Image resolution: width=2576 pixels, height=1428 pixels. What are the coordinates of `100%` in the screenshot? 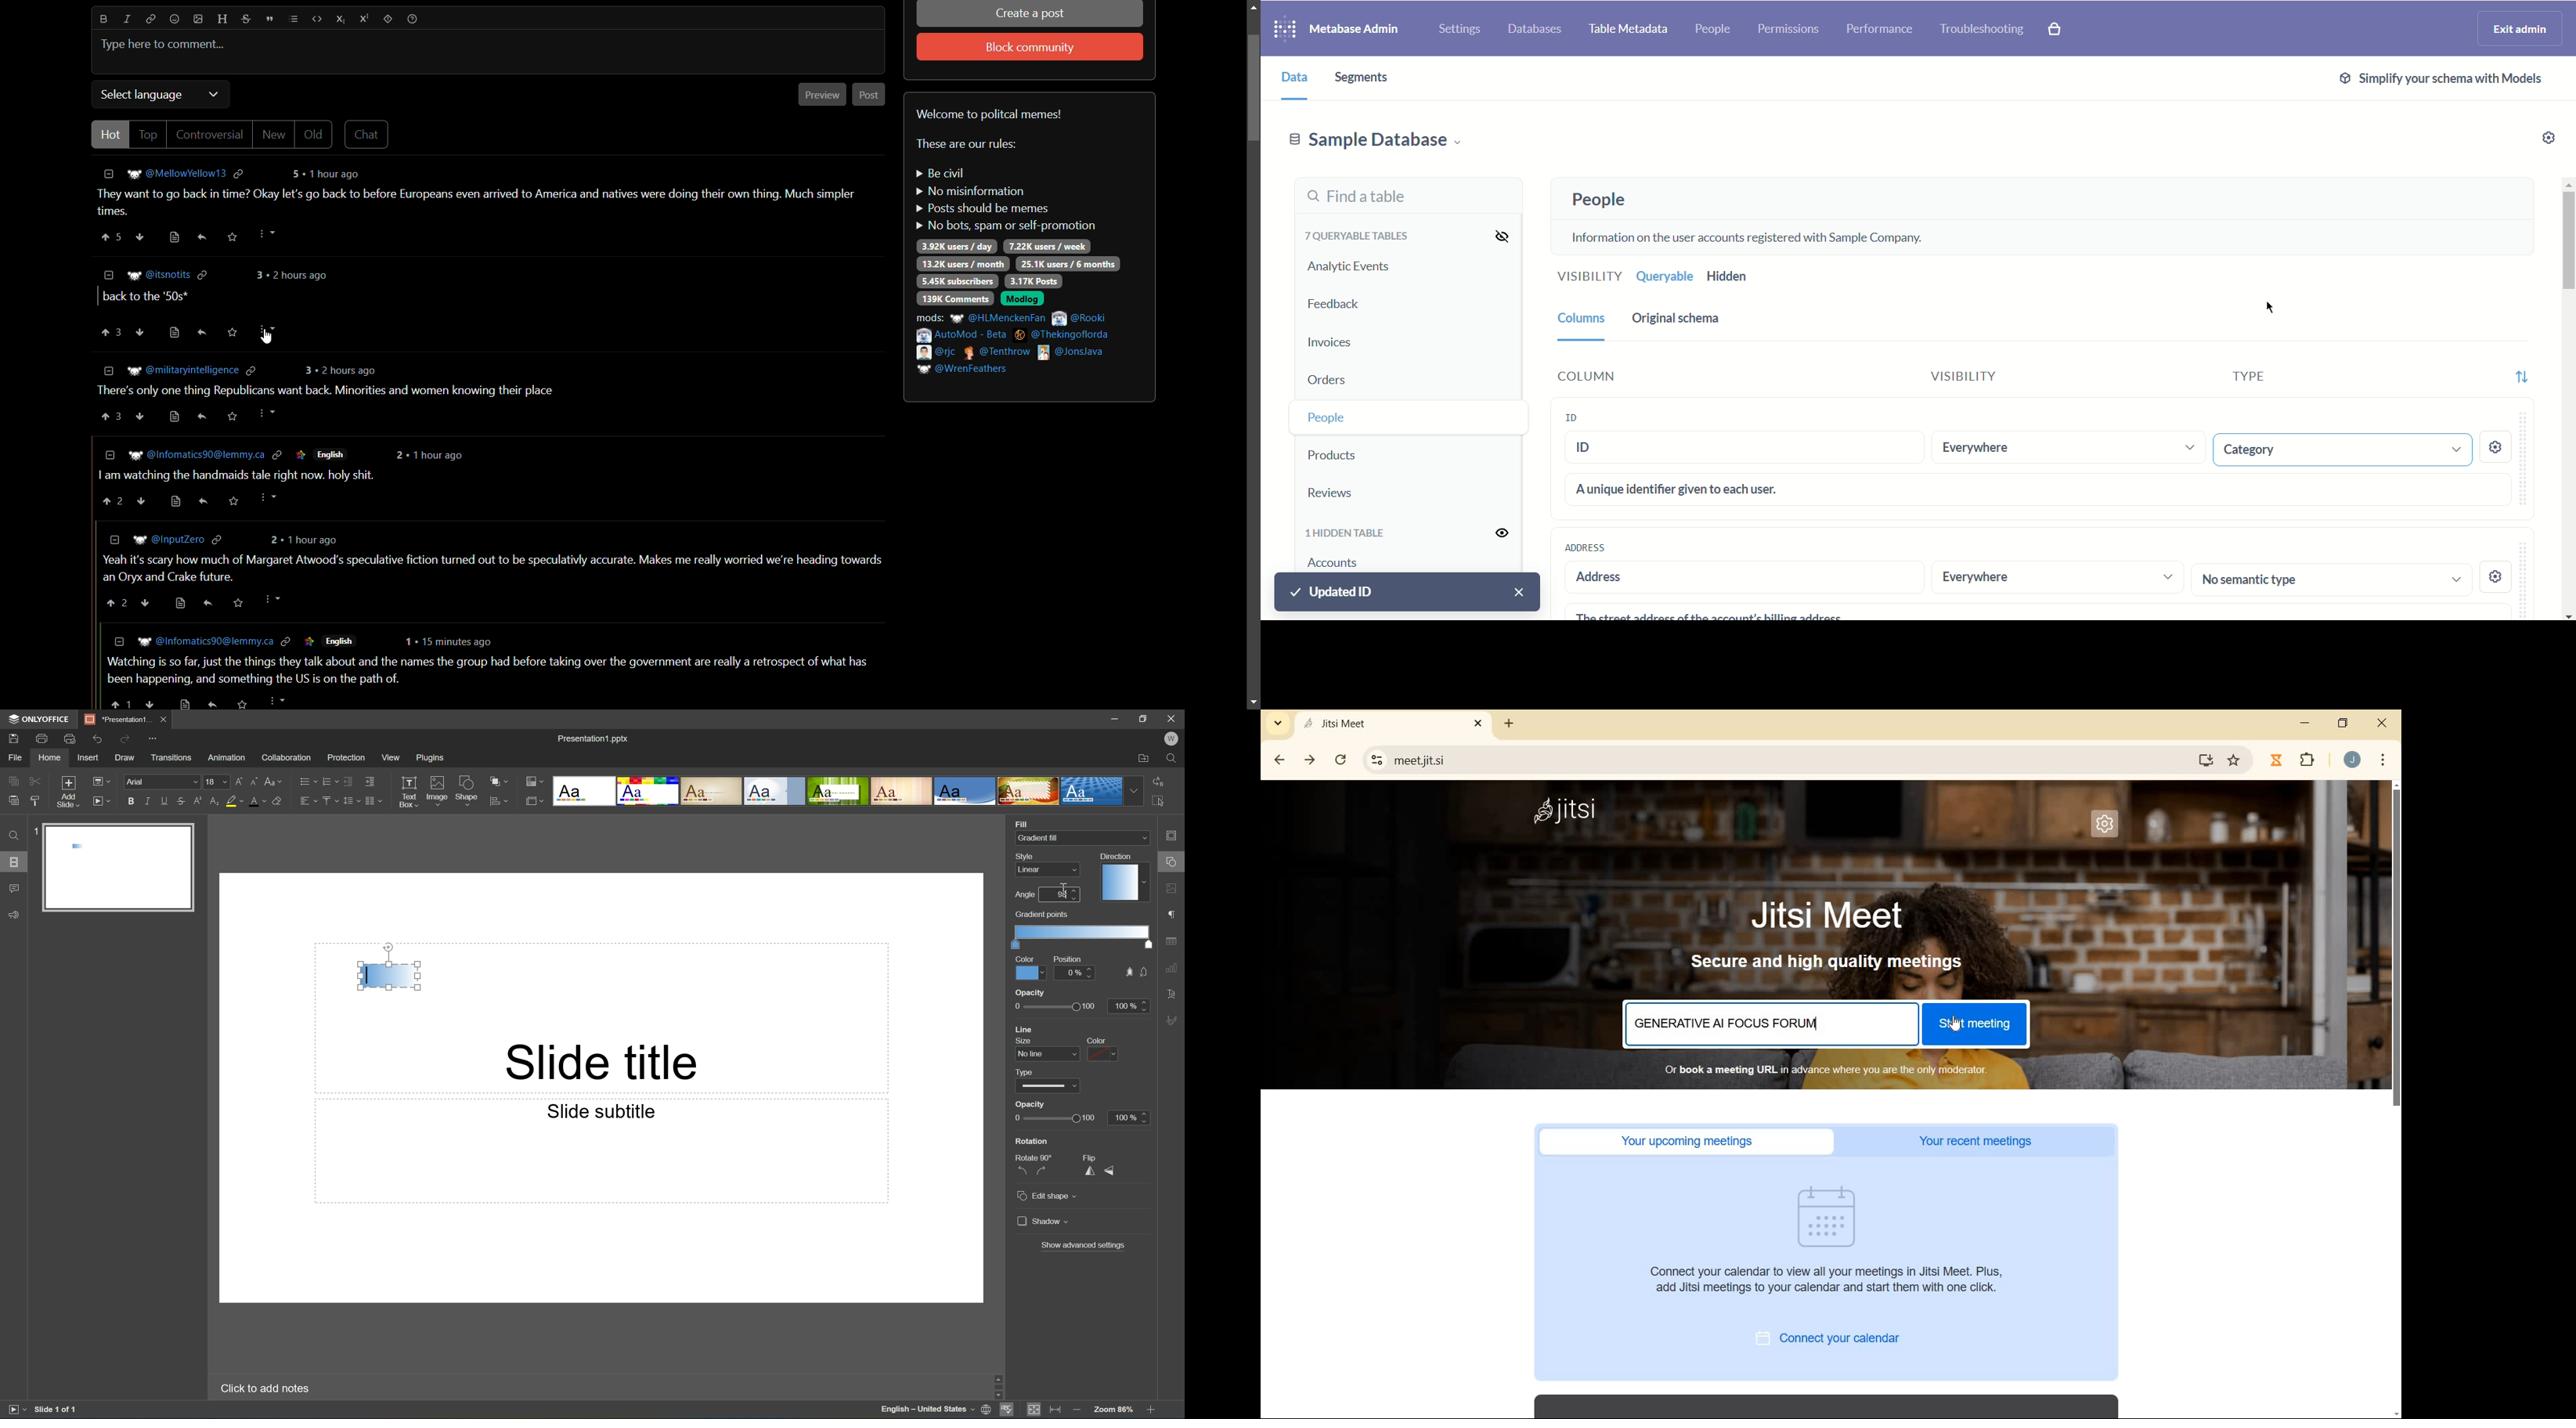 It's located at (1129, 1117).